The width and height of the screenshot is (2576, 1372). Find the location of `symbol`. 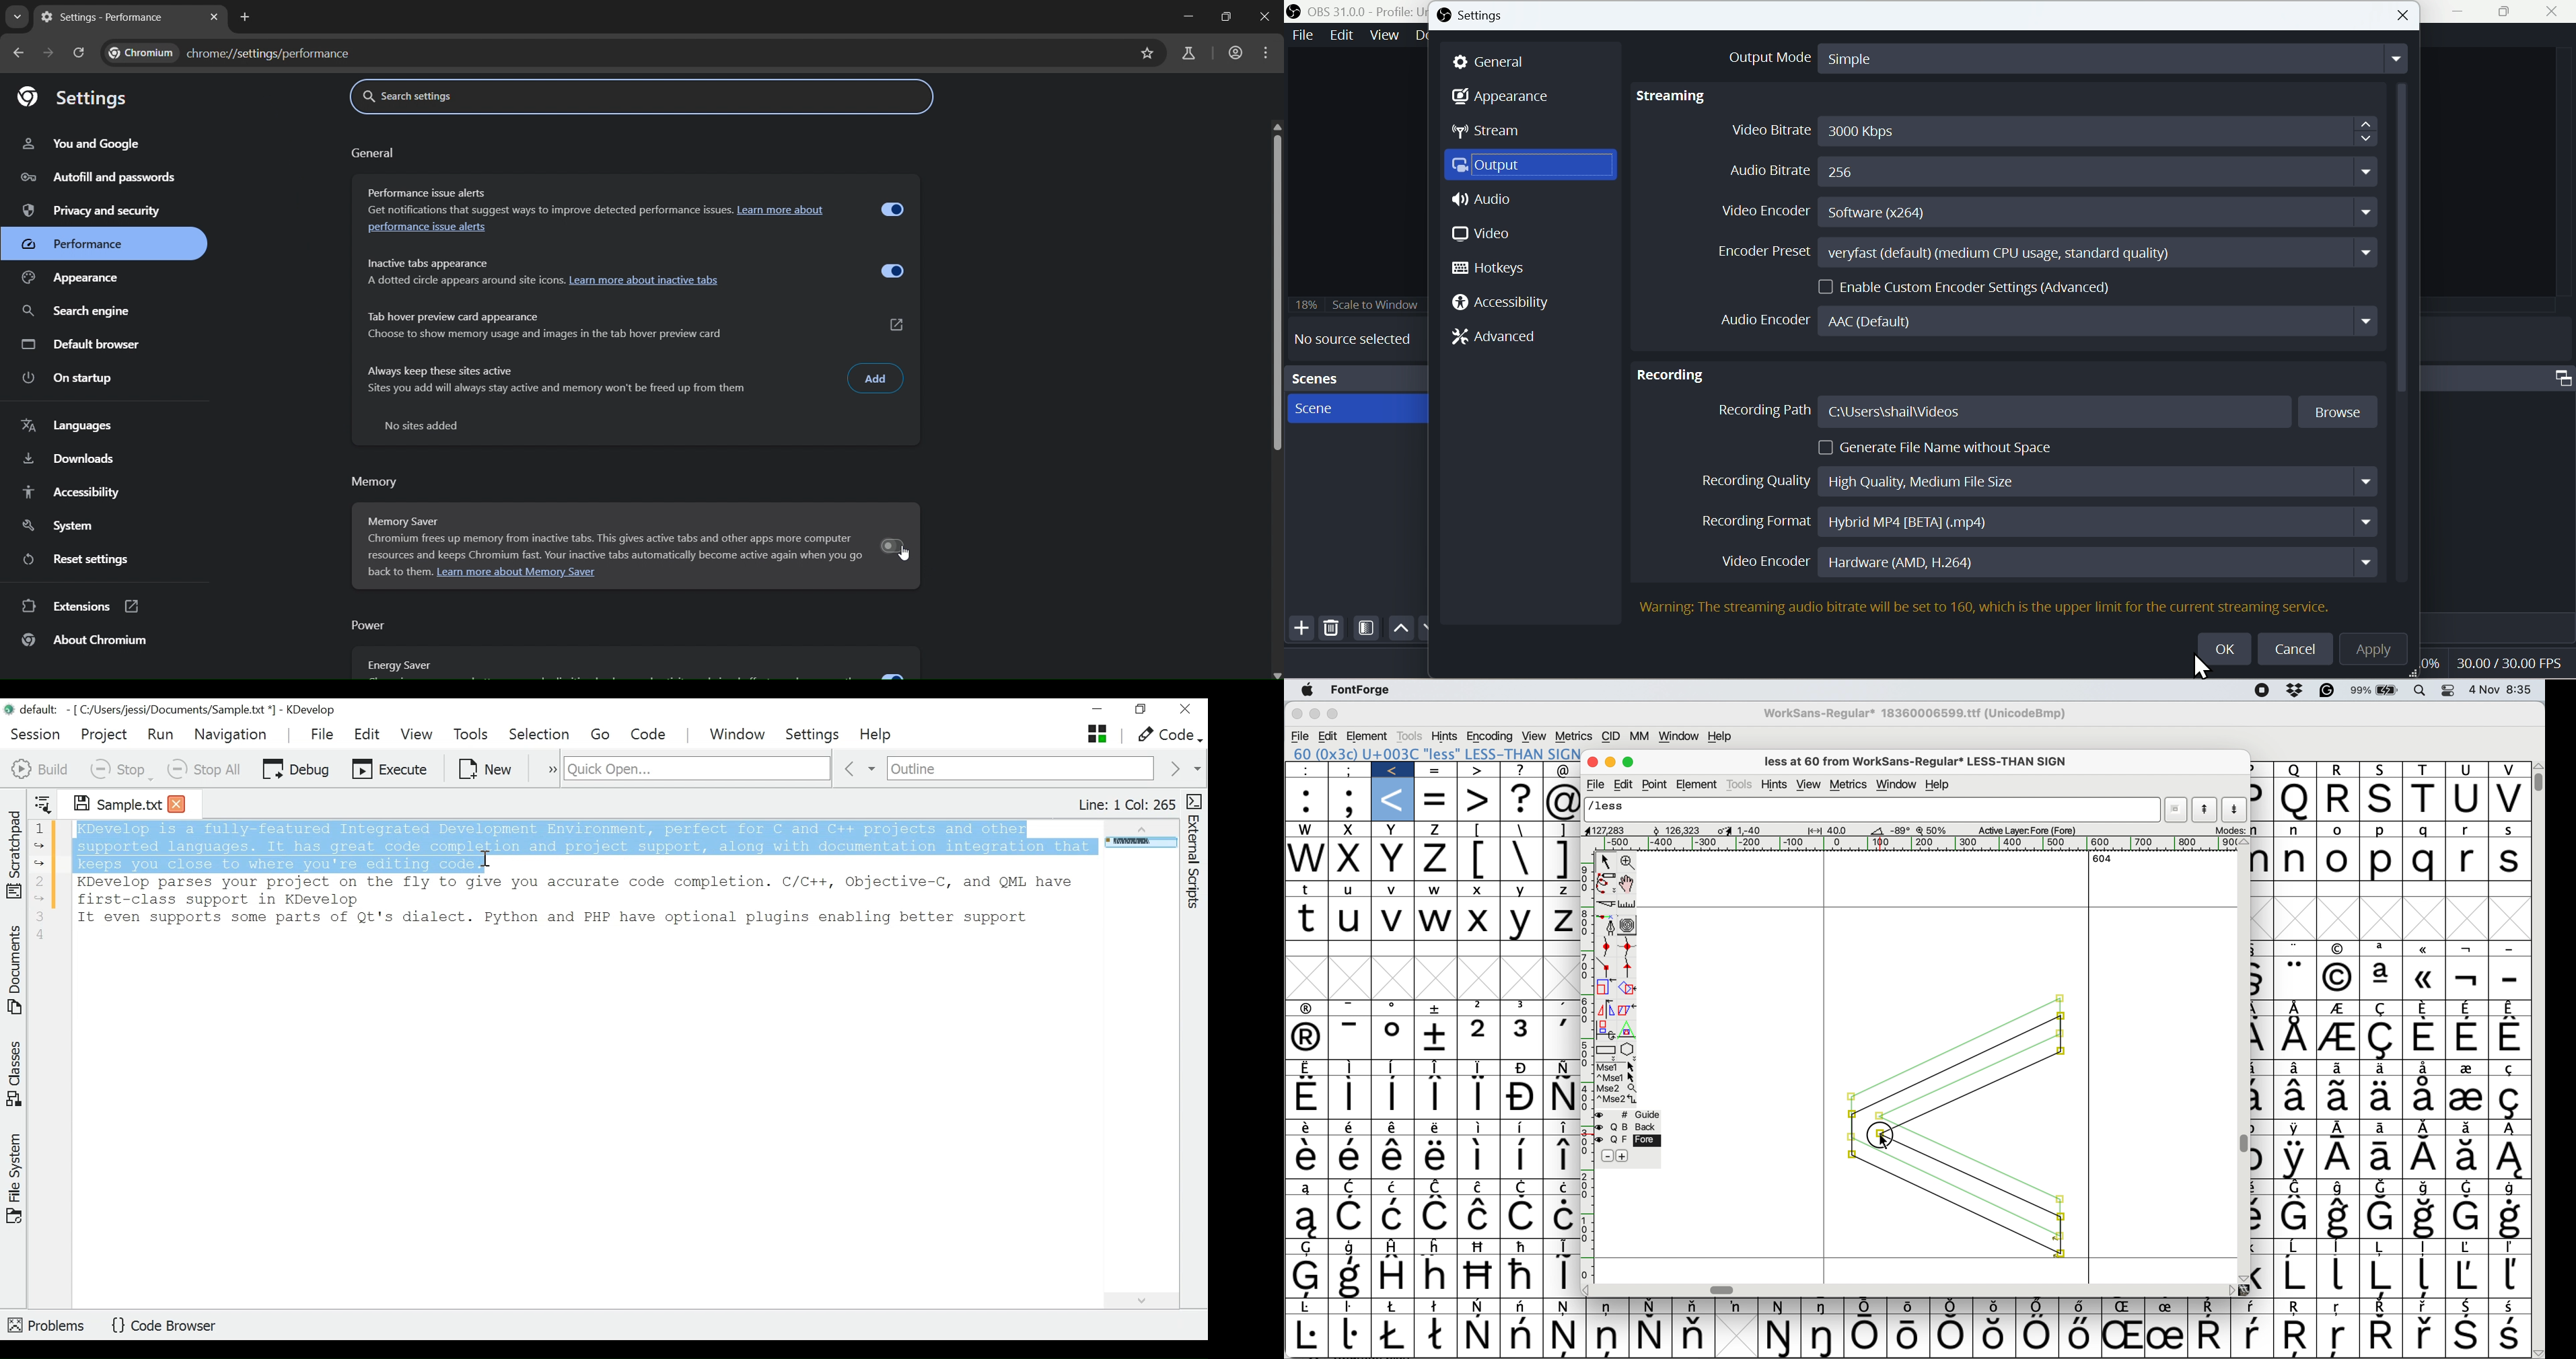

symbol is located at coordinates (1352, 1186).